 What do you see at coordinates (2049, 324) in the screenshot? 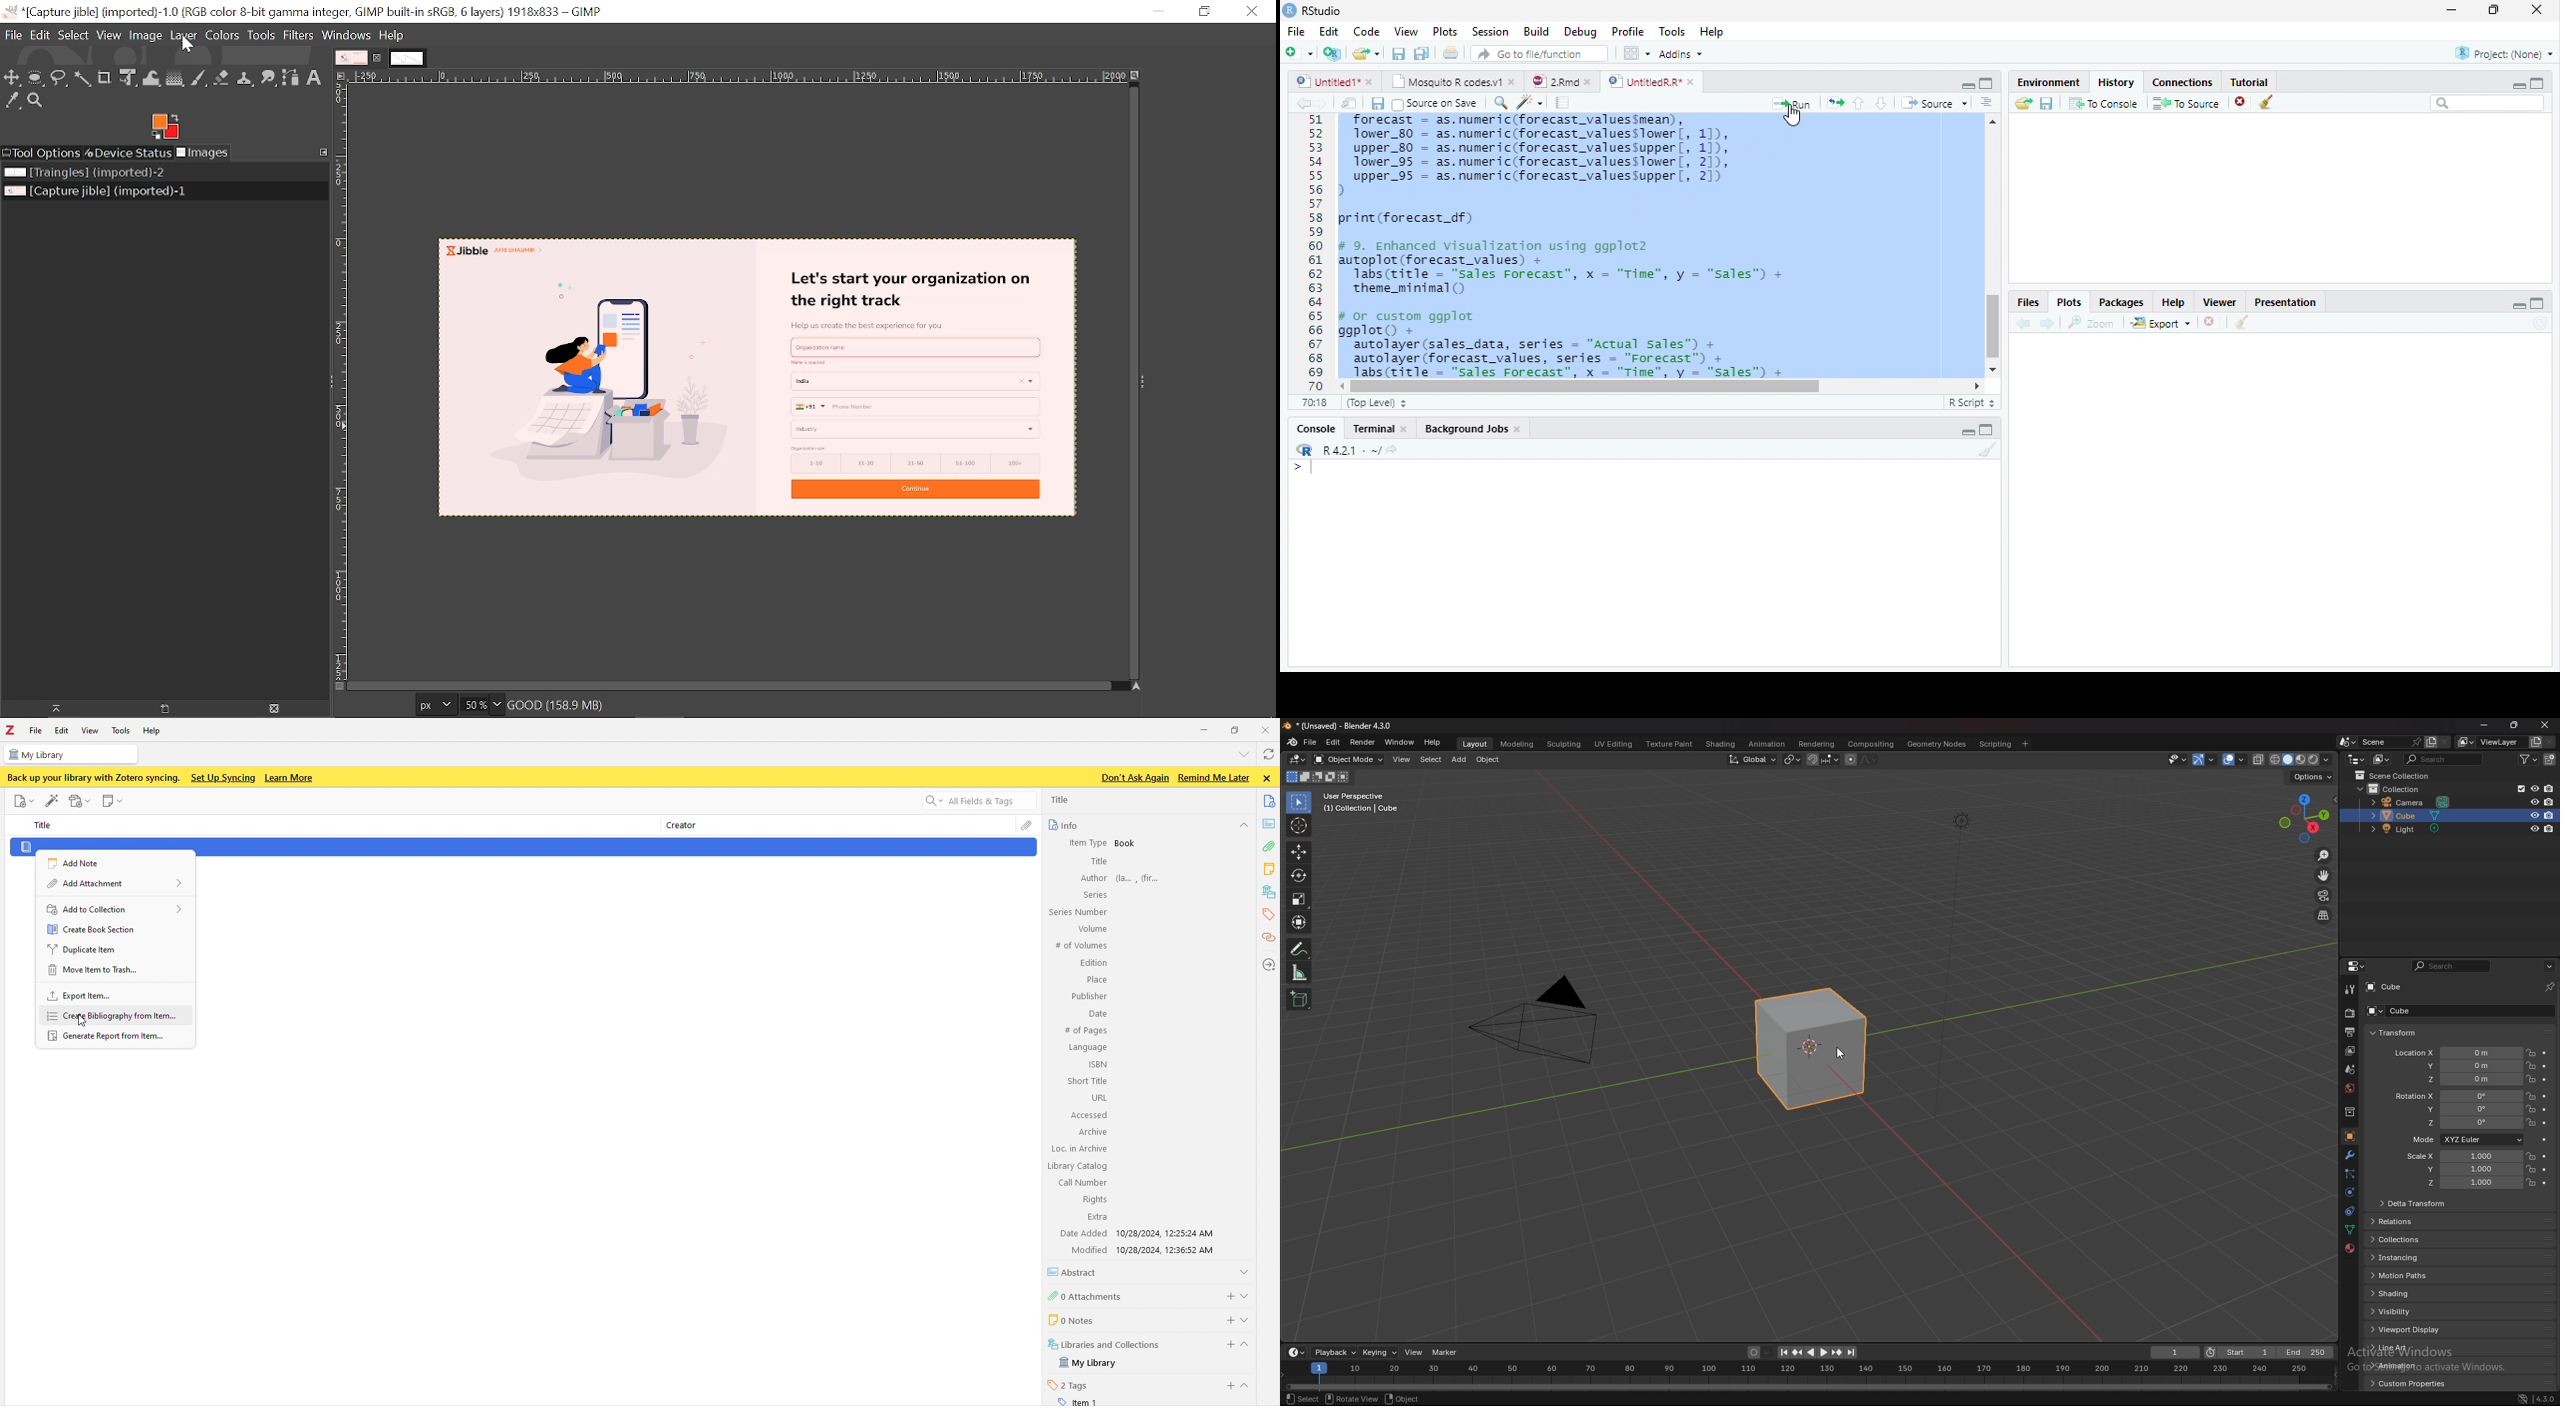
I see `Next` at bounding box center [2049, 324].